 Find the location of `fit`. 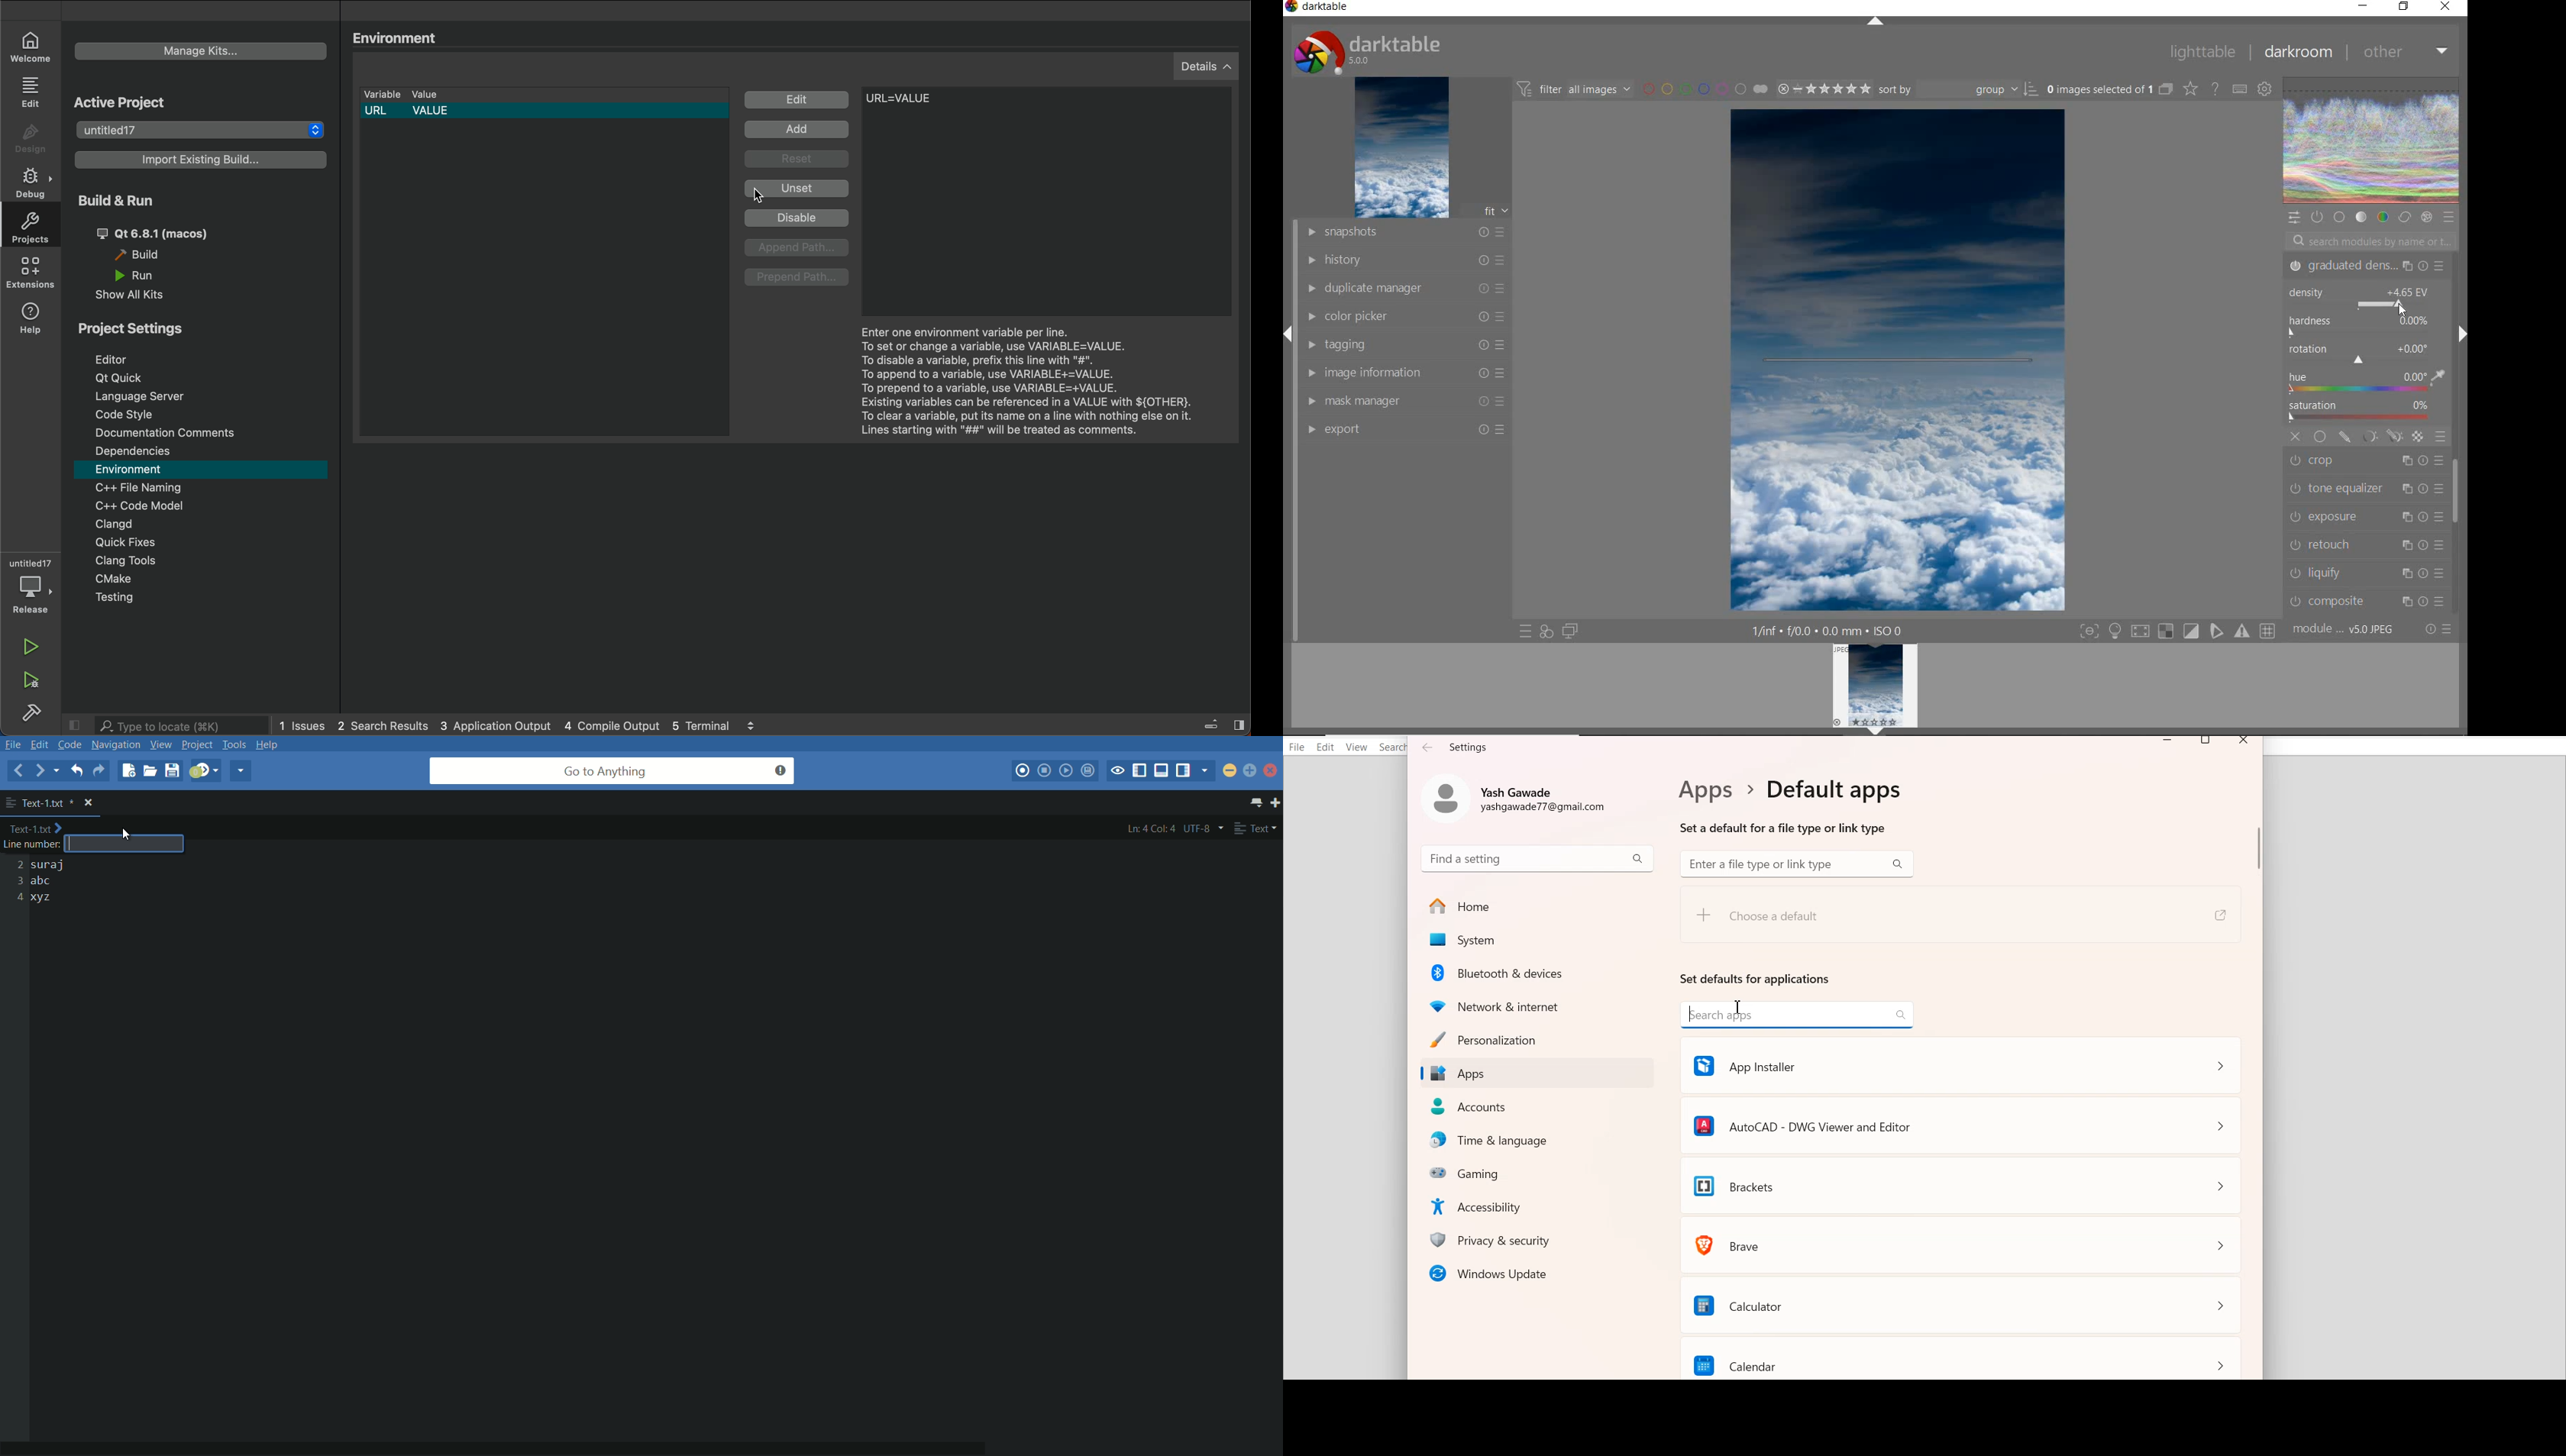

fit is located at coordinates (1487, 211).